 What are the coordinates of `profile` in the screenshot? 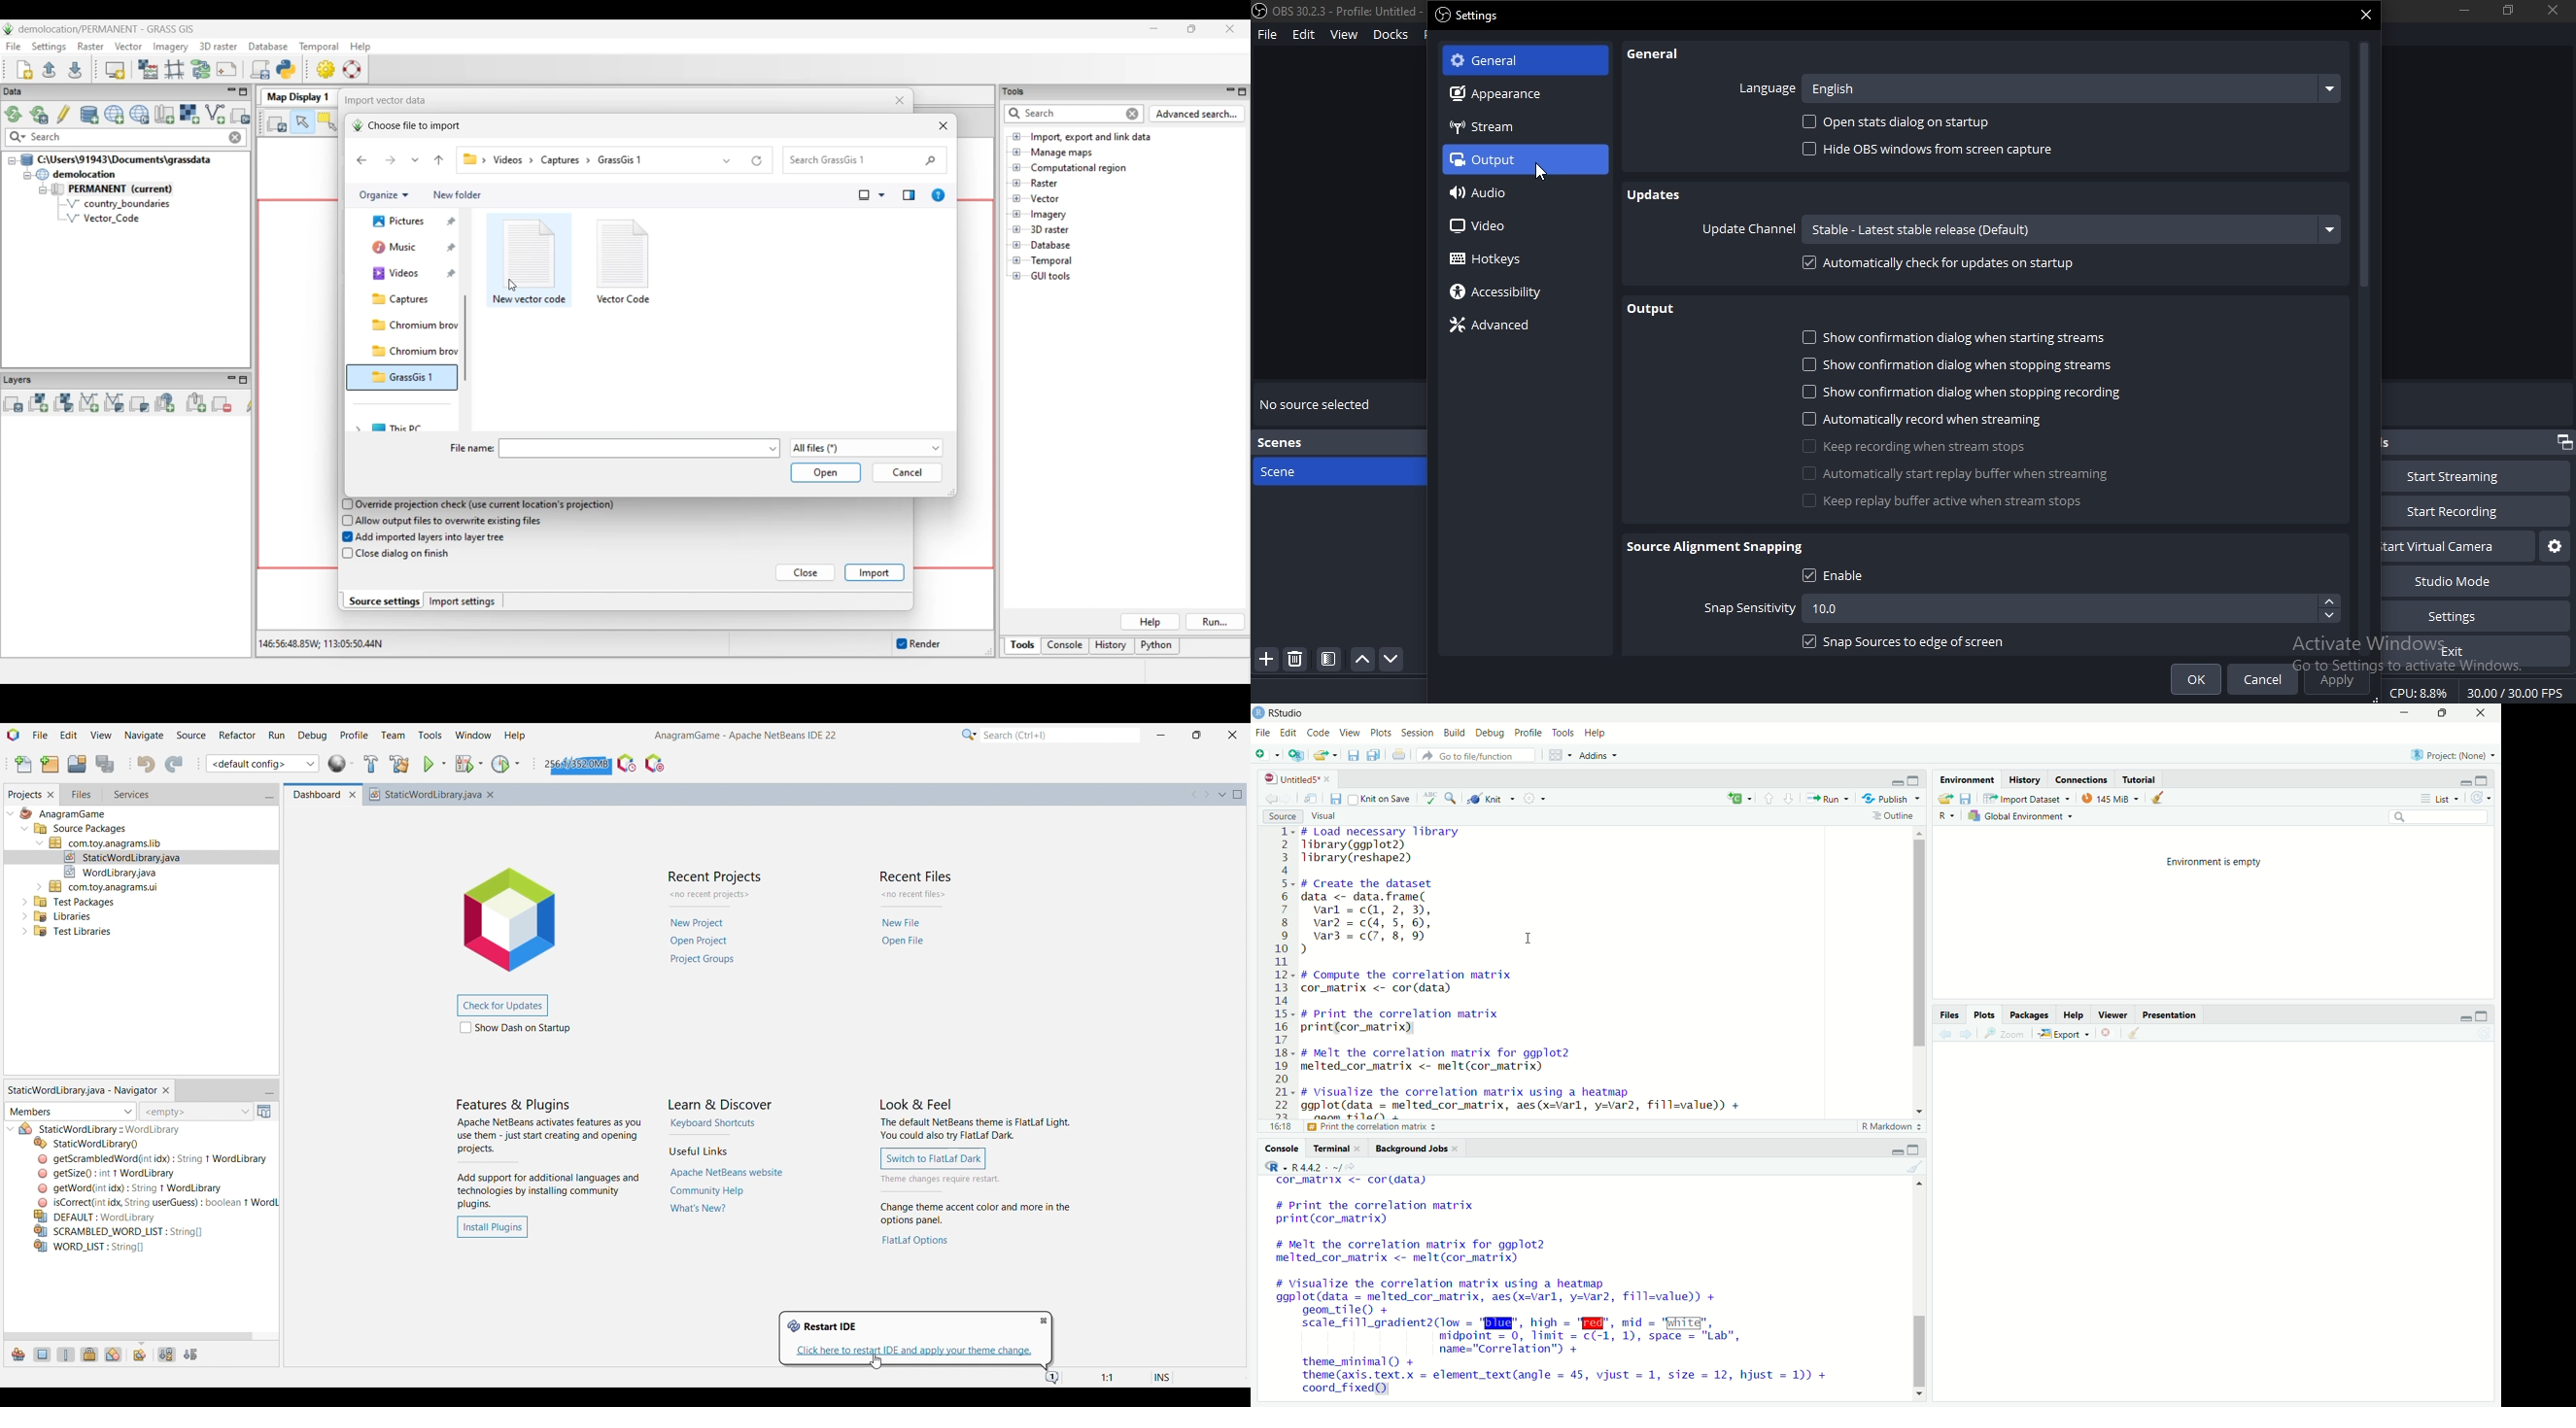 It's located at (1529, 733).